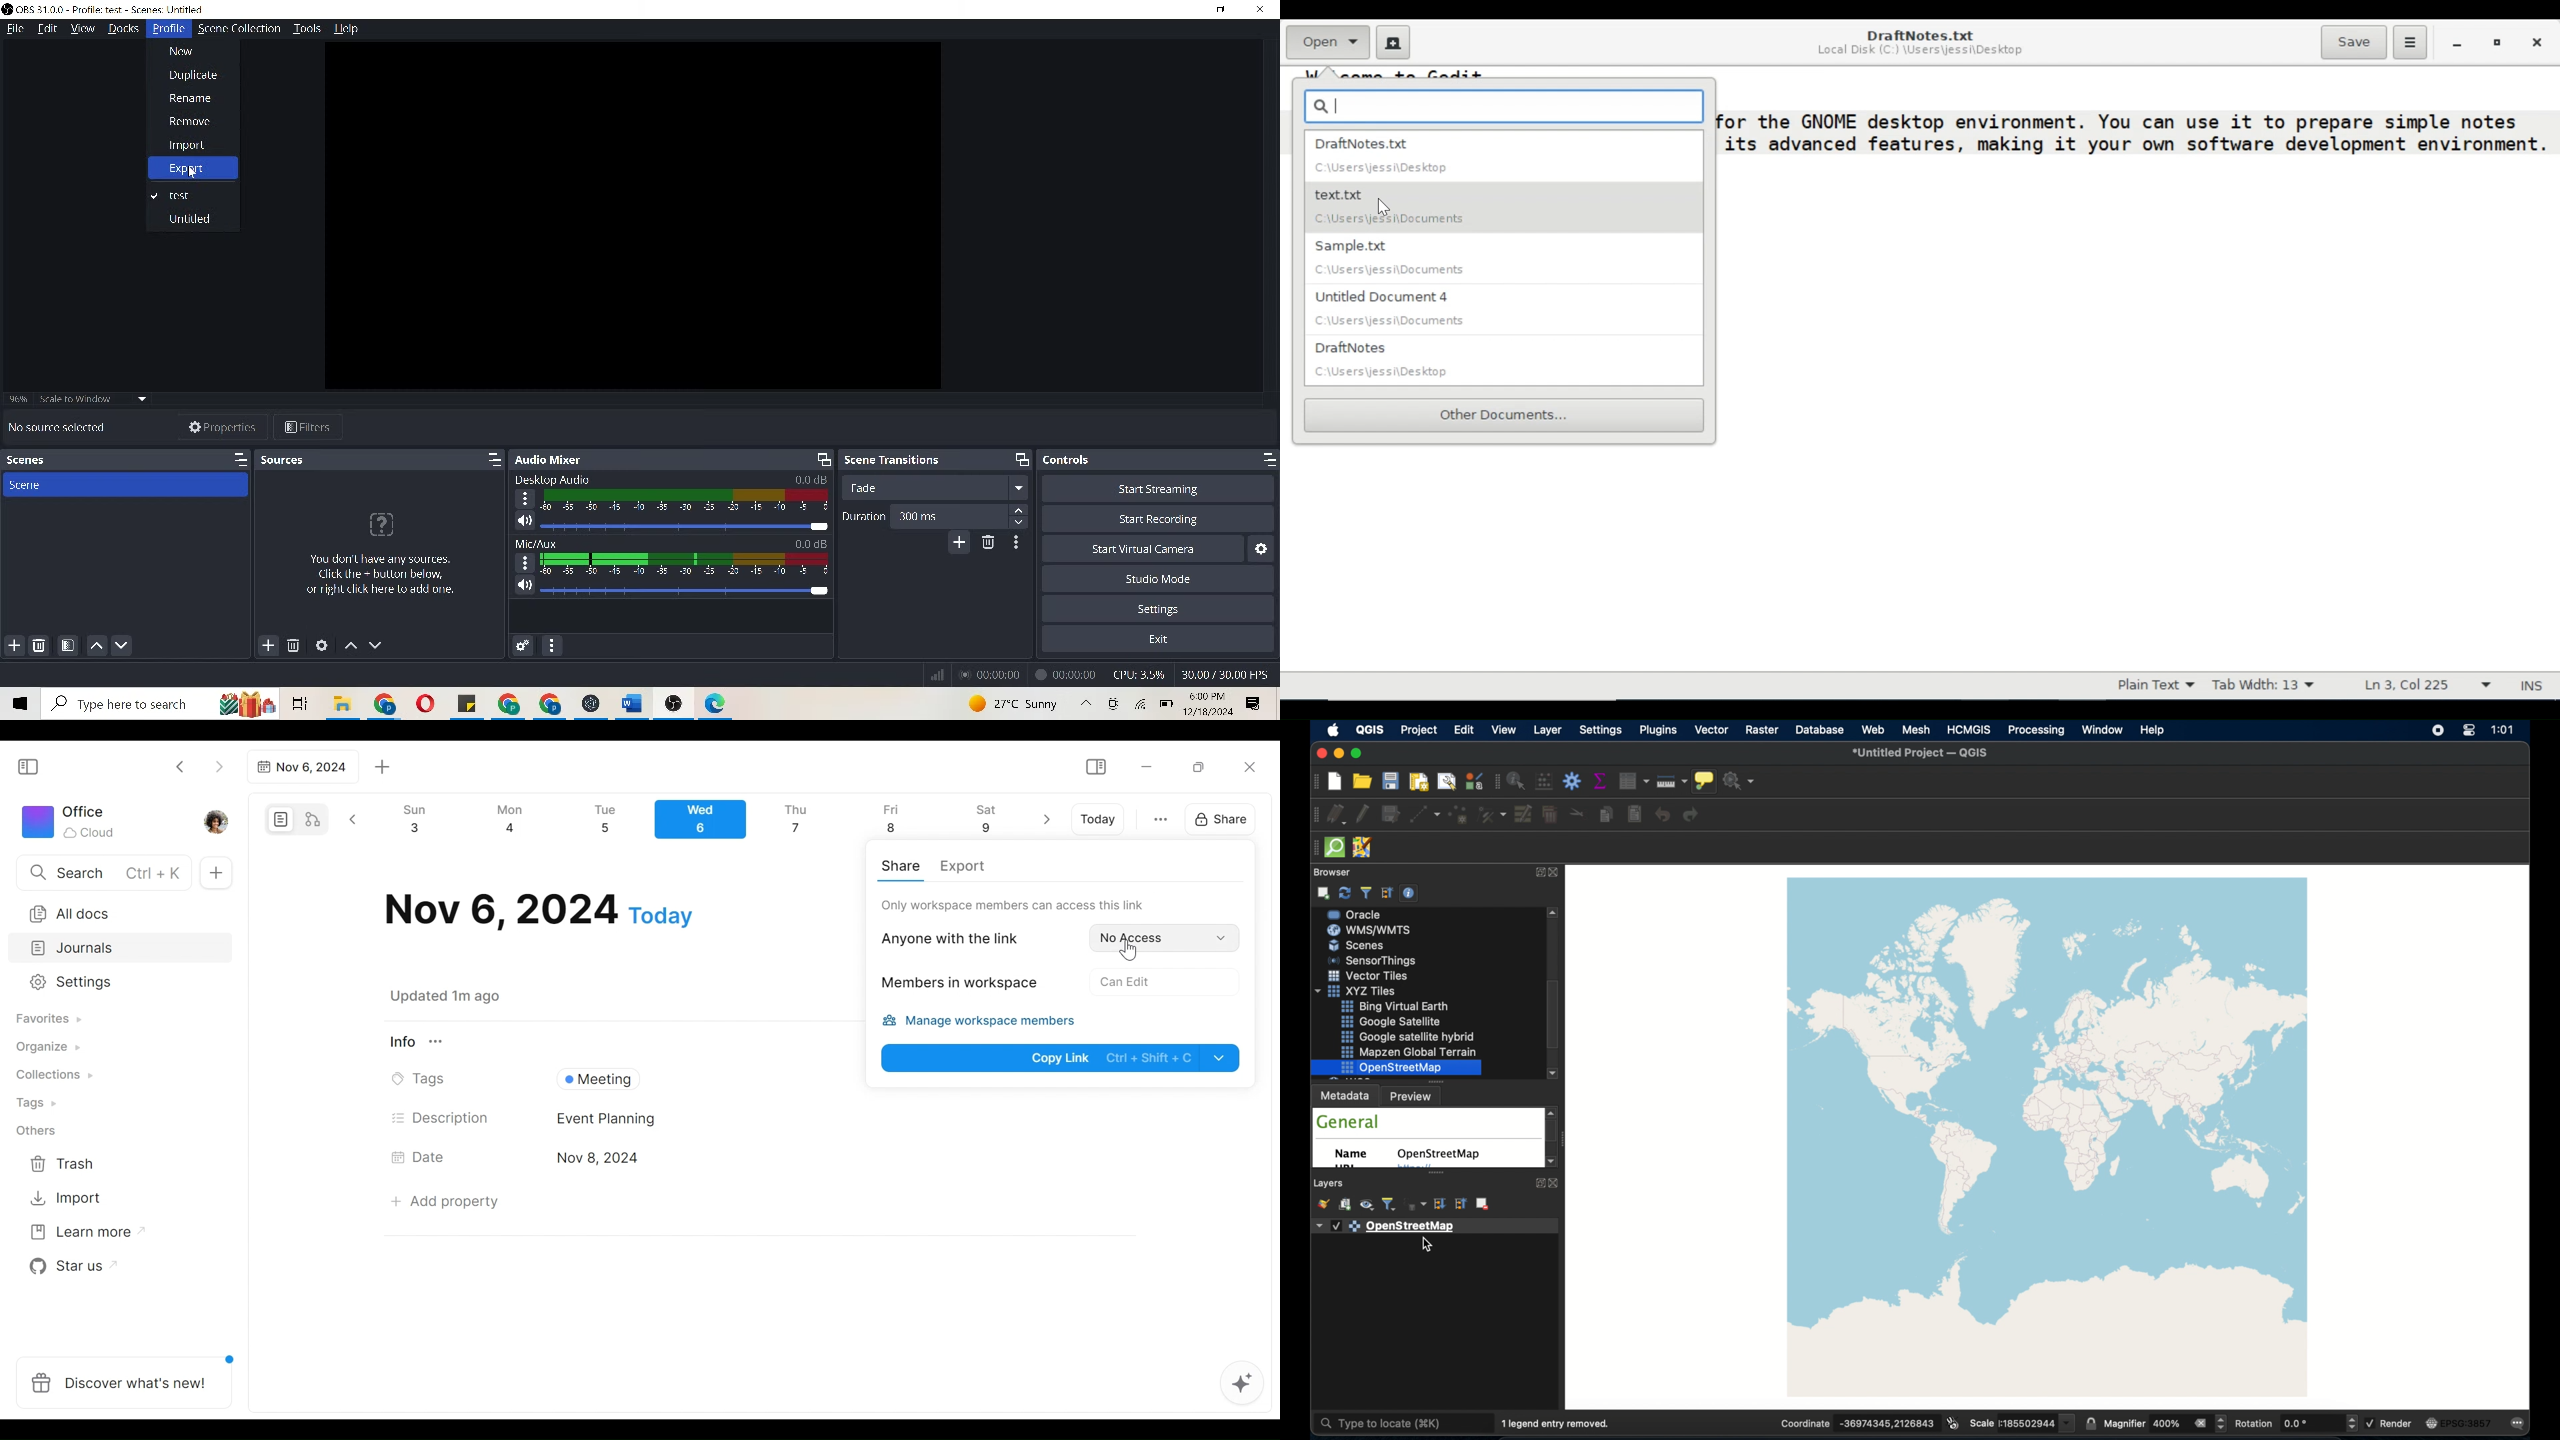 This screenshot has height=1456, width=2576. I want to click on controls, so click(1089, 459).